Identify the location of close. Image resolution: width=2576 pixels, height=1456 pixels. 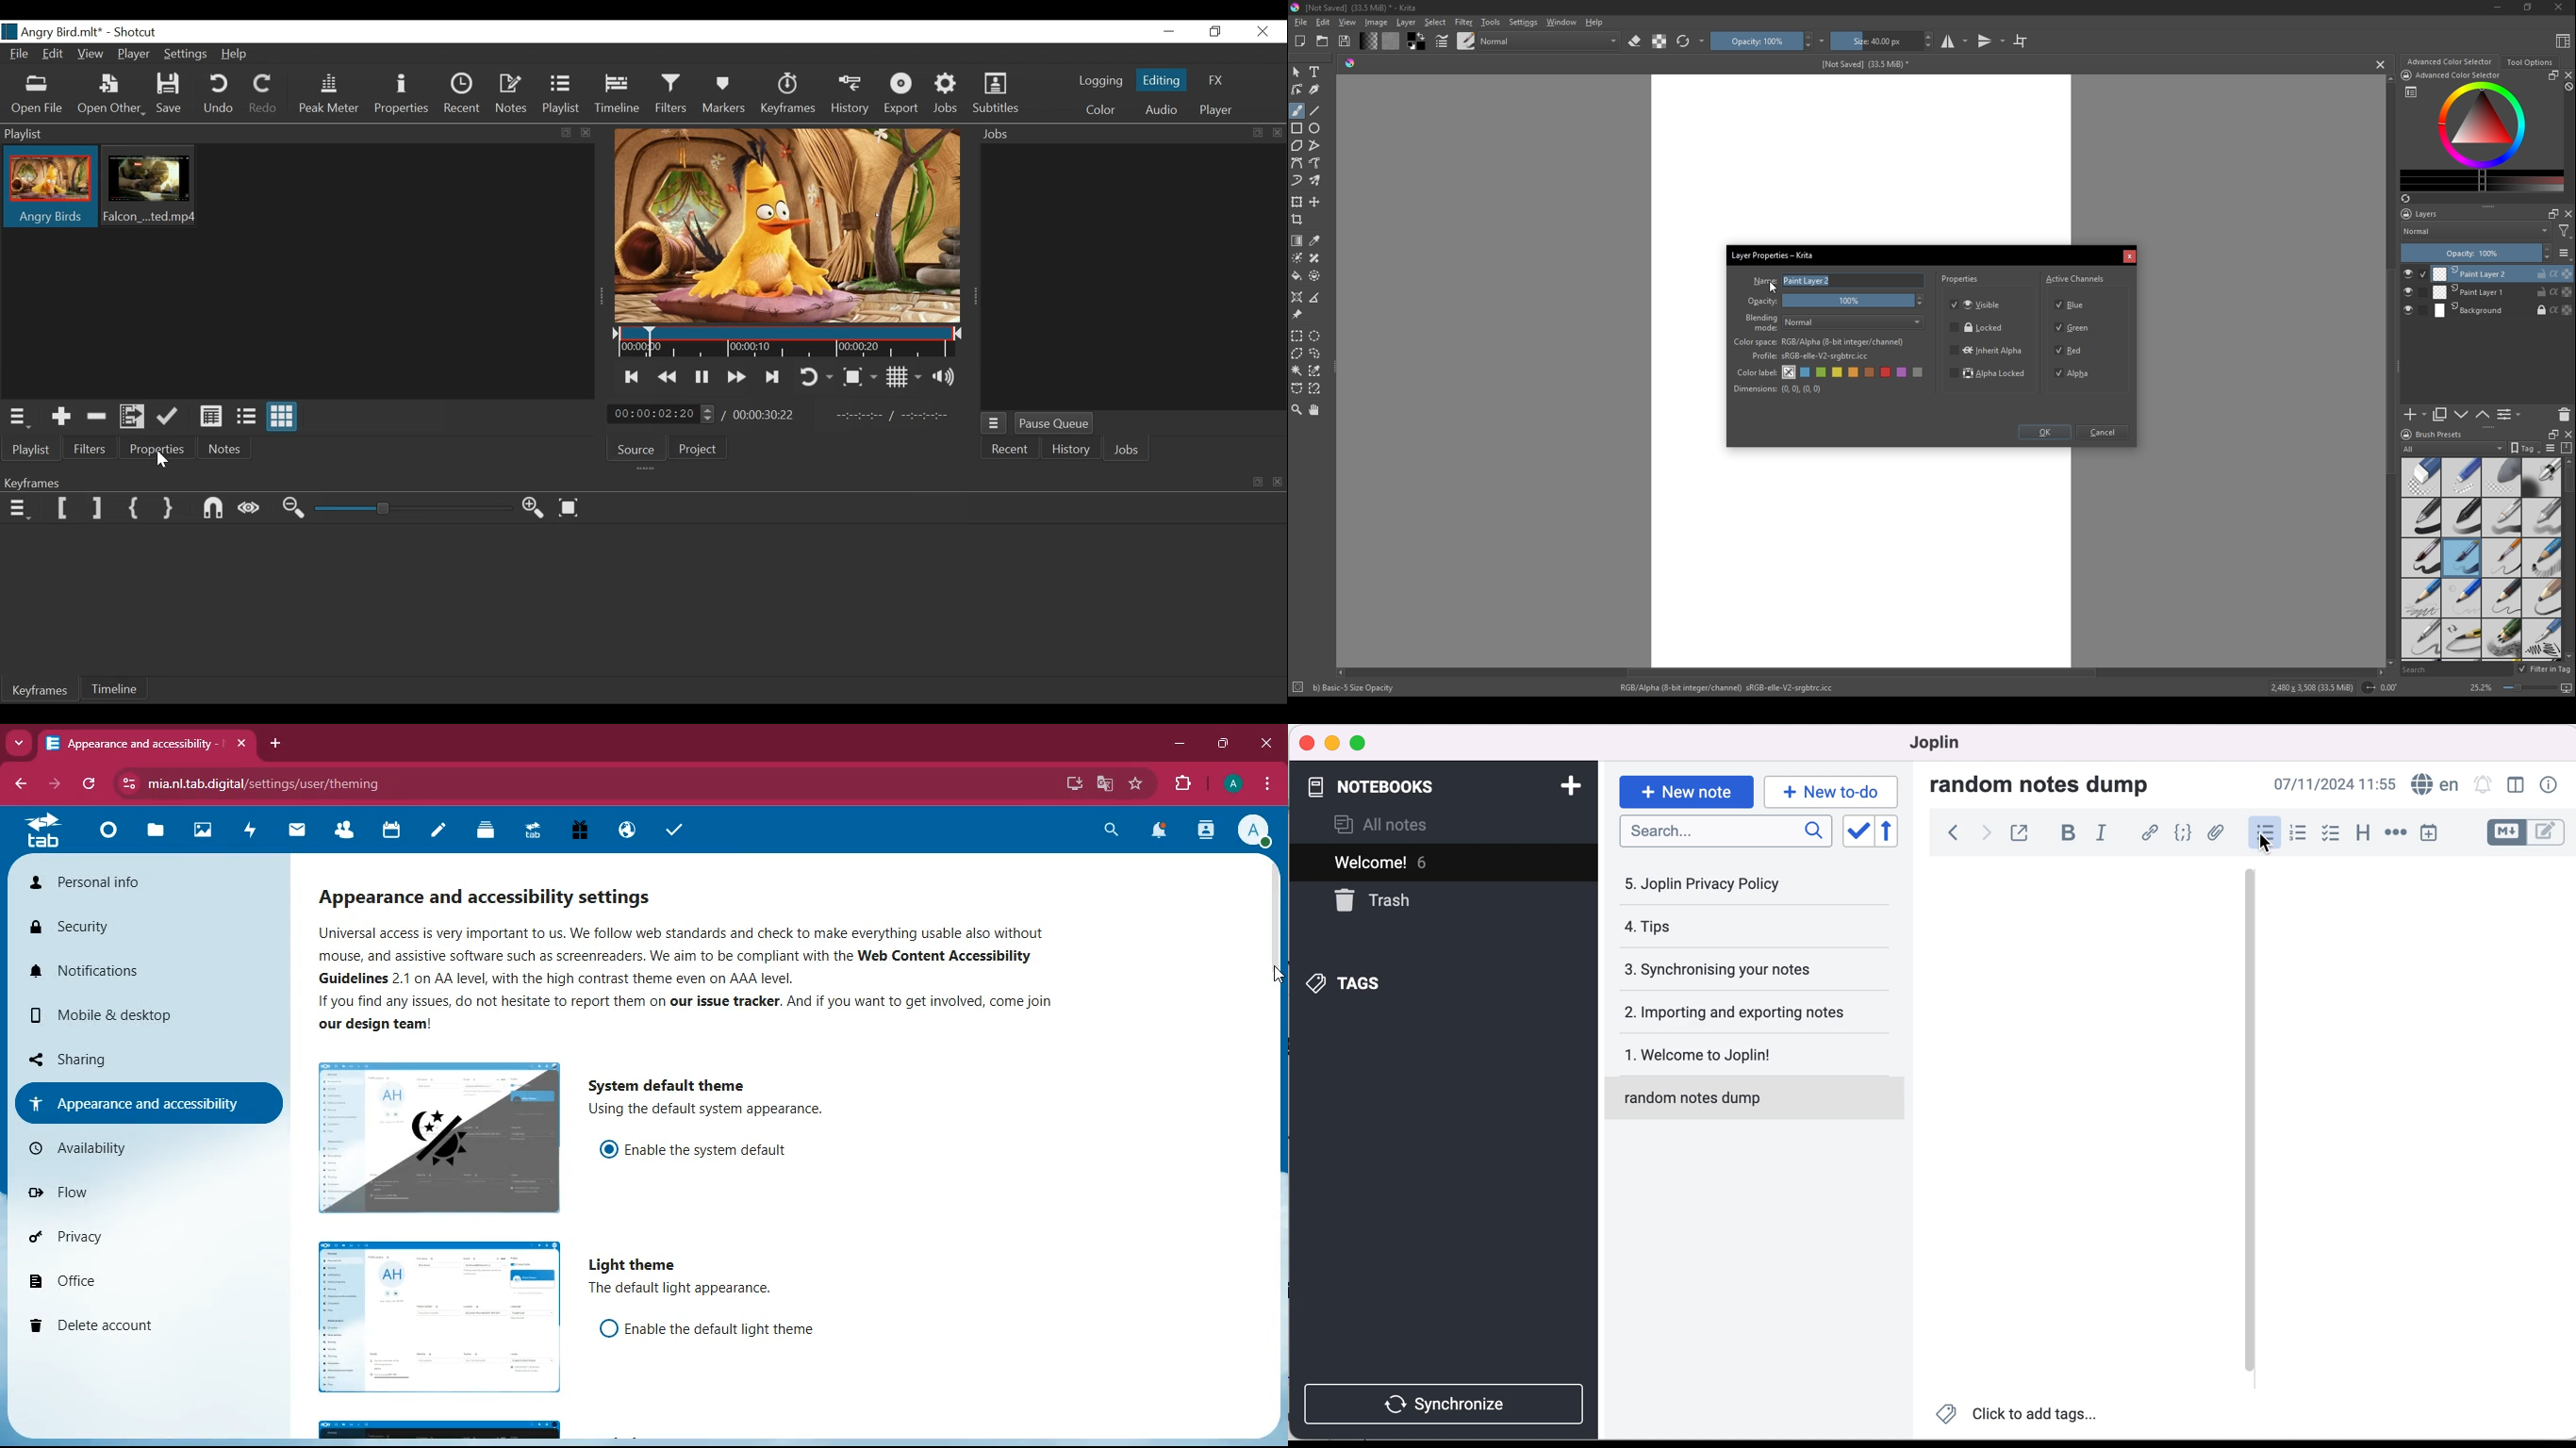
(2567, 434).